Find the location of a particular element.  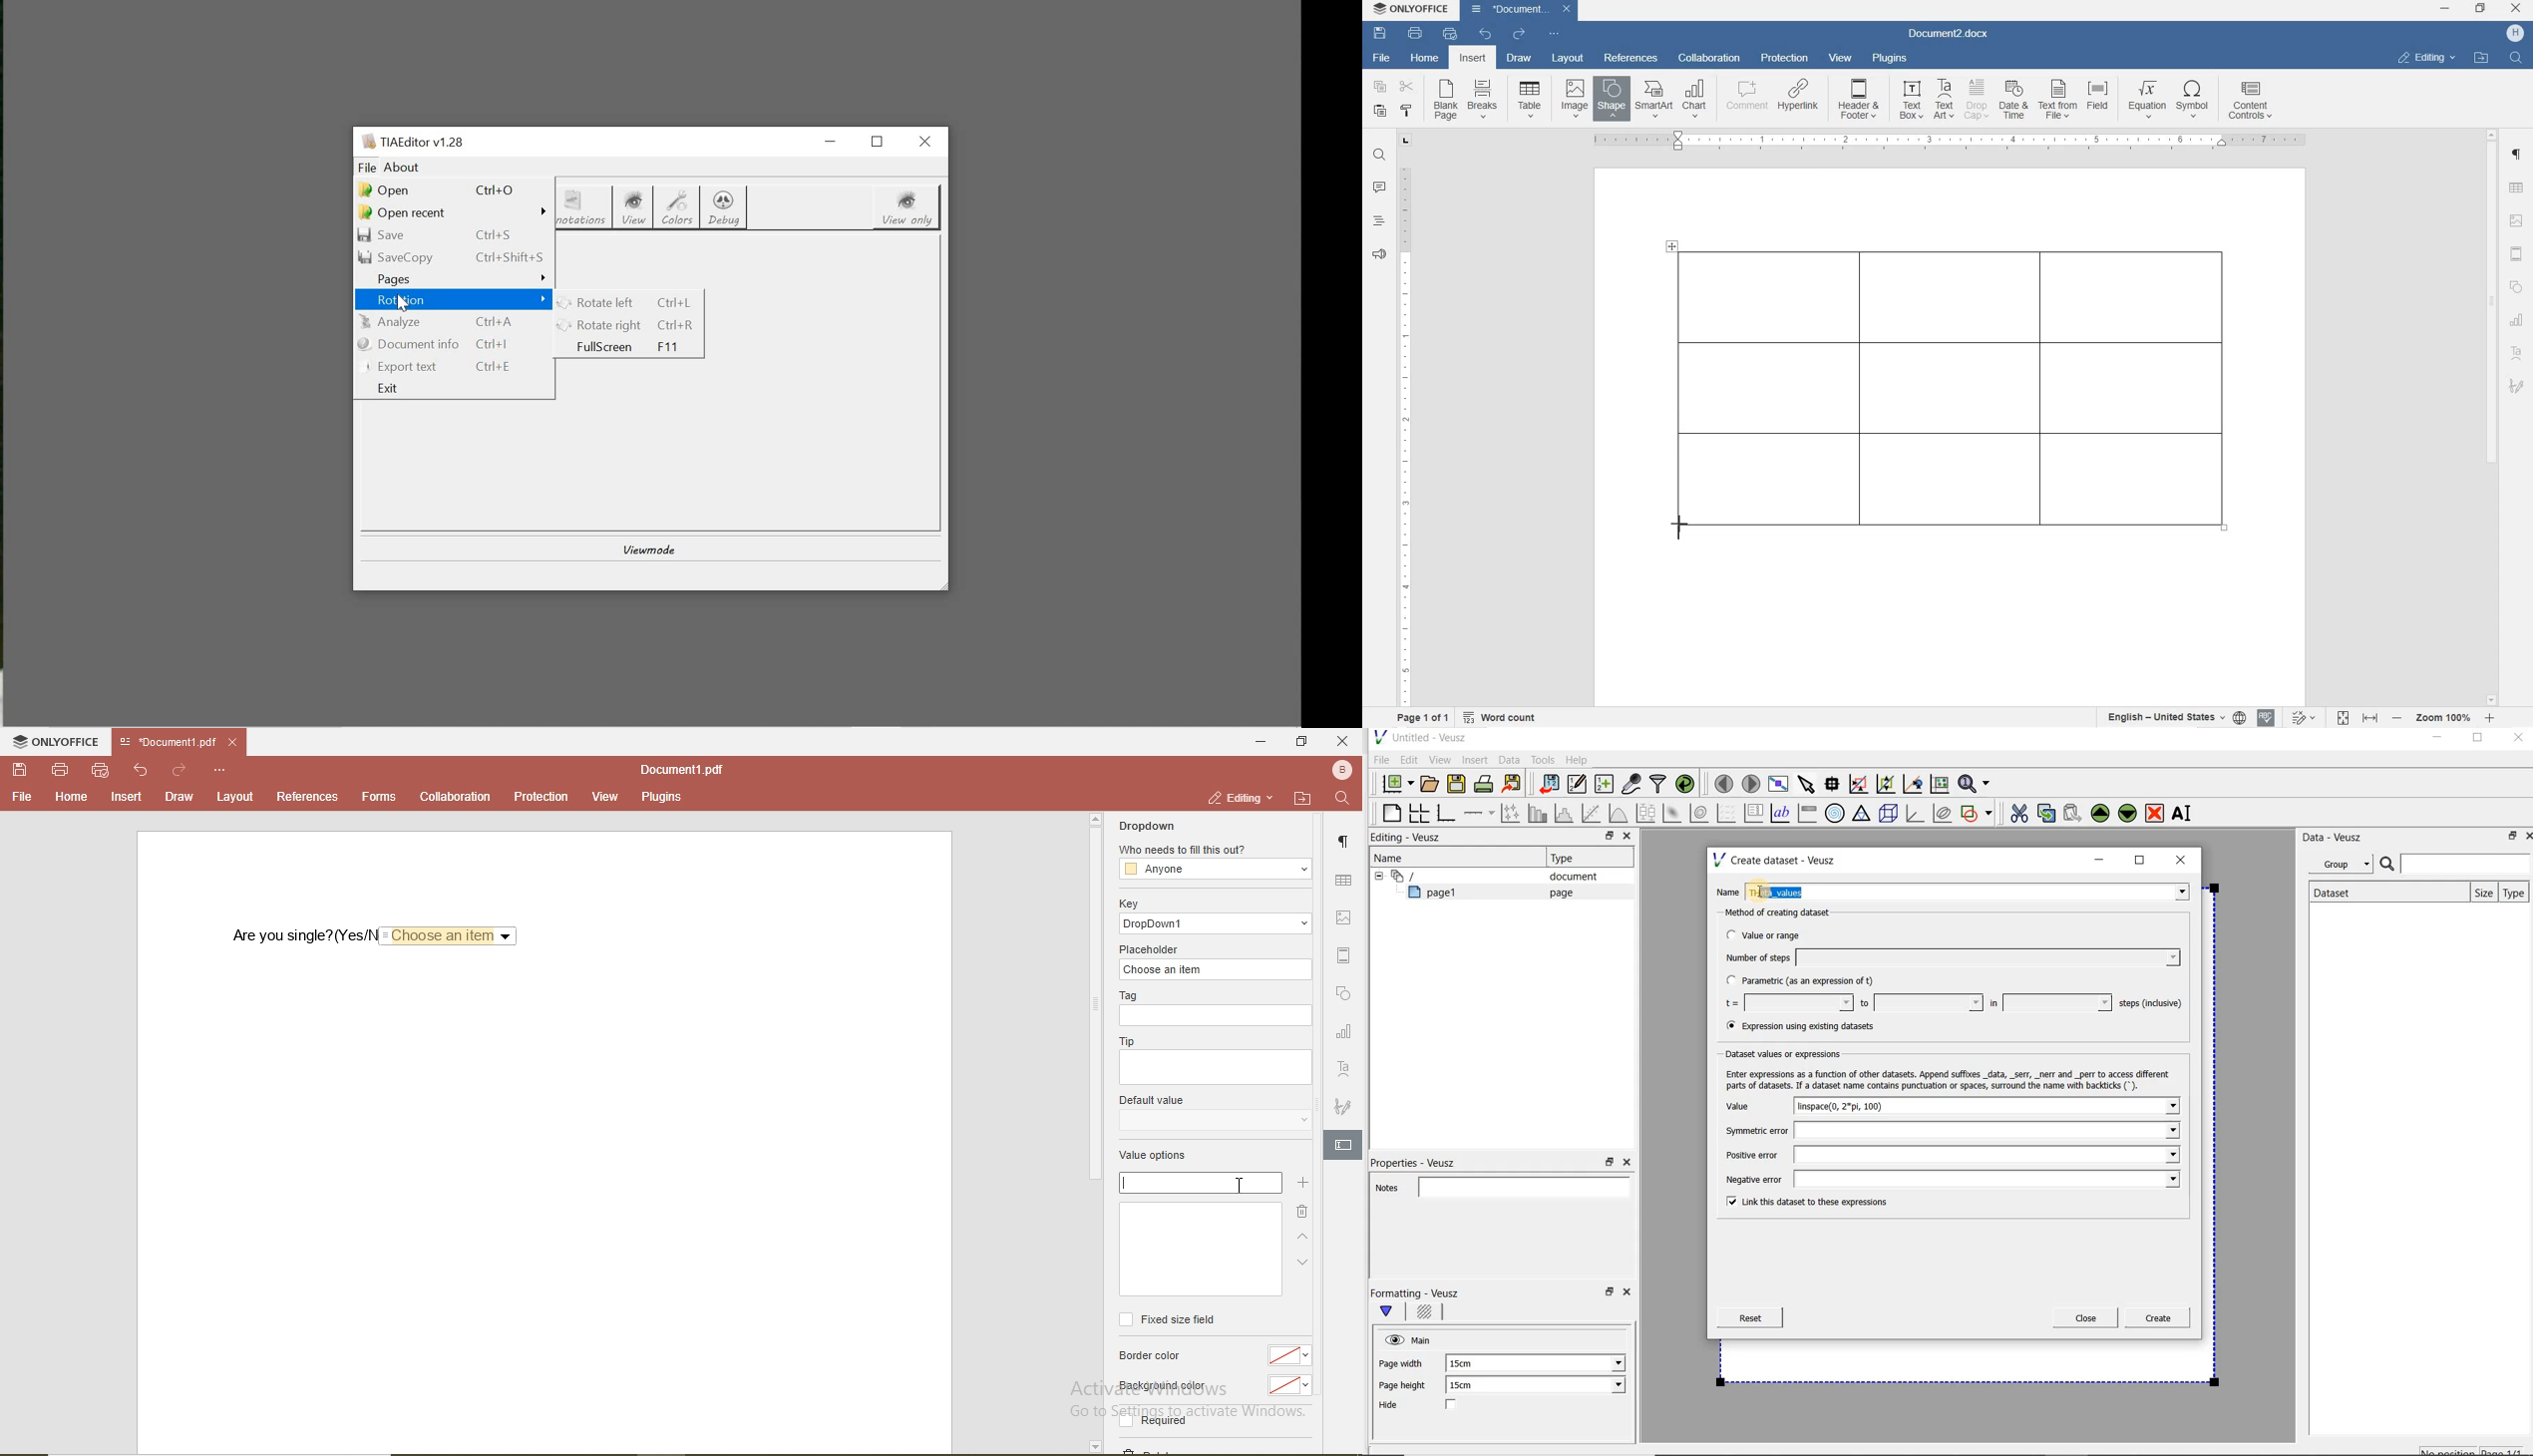

comment is located at coordinates (1380, 188).